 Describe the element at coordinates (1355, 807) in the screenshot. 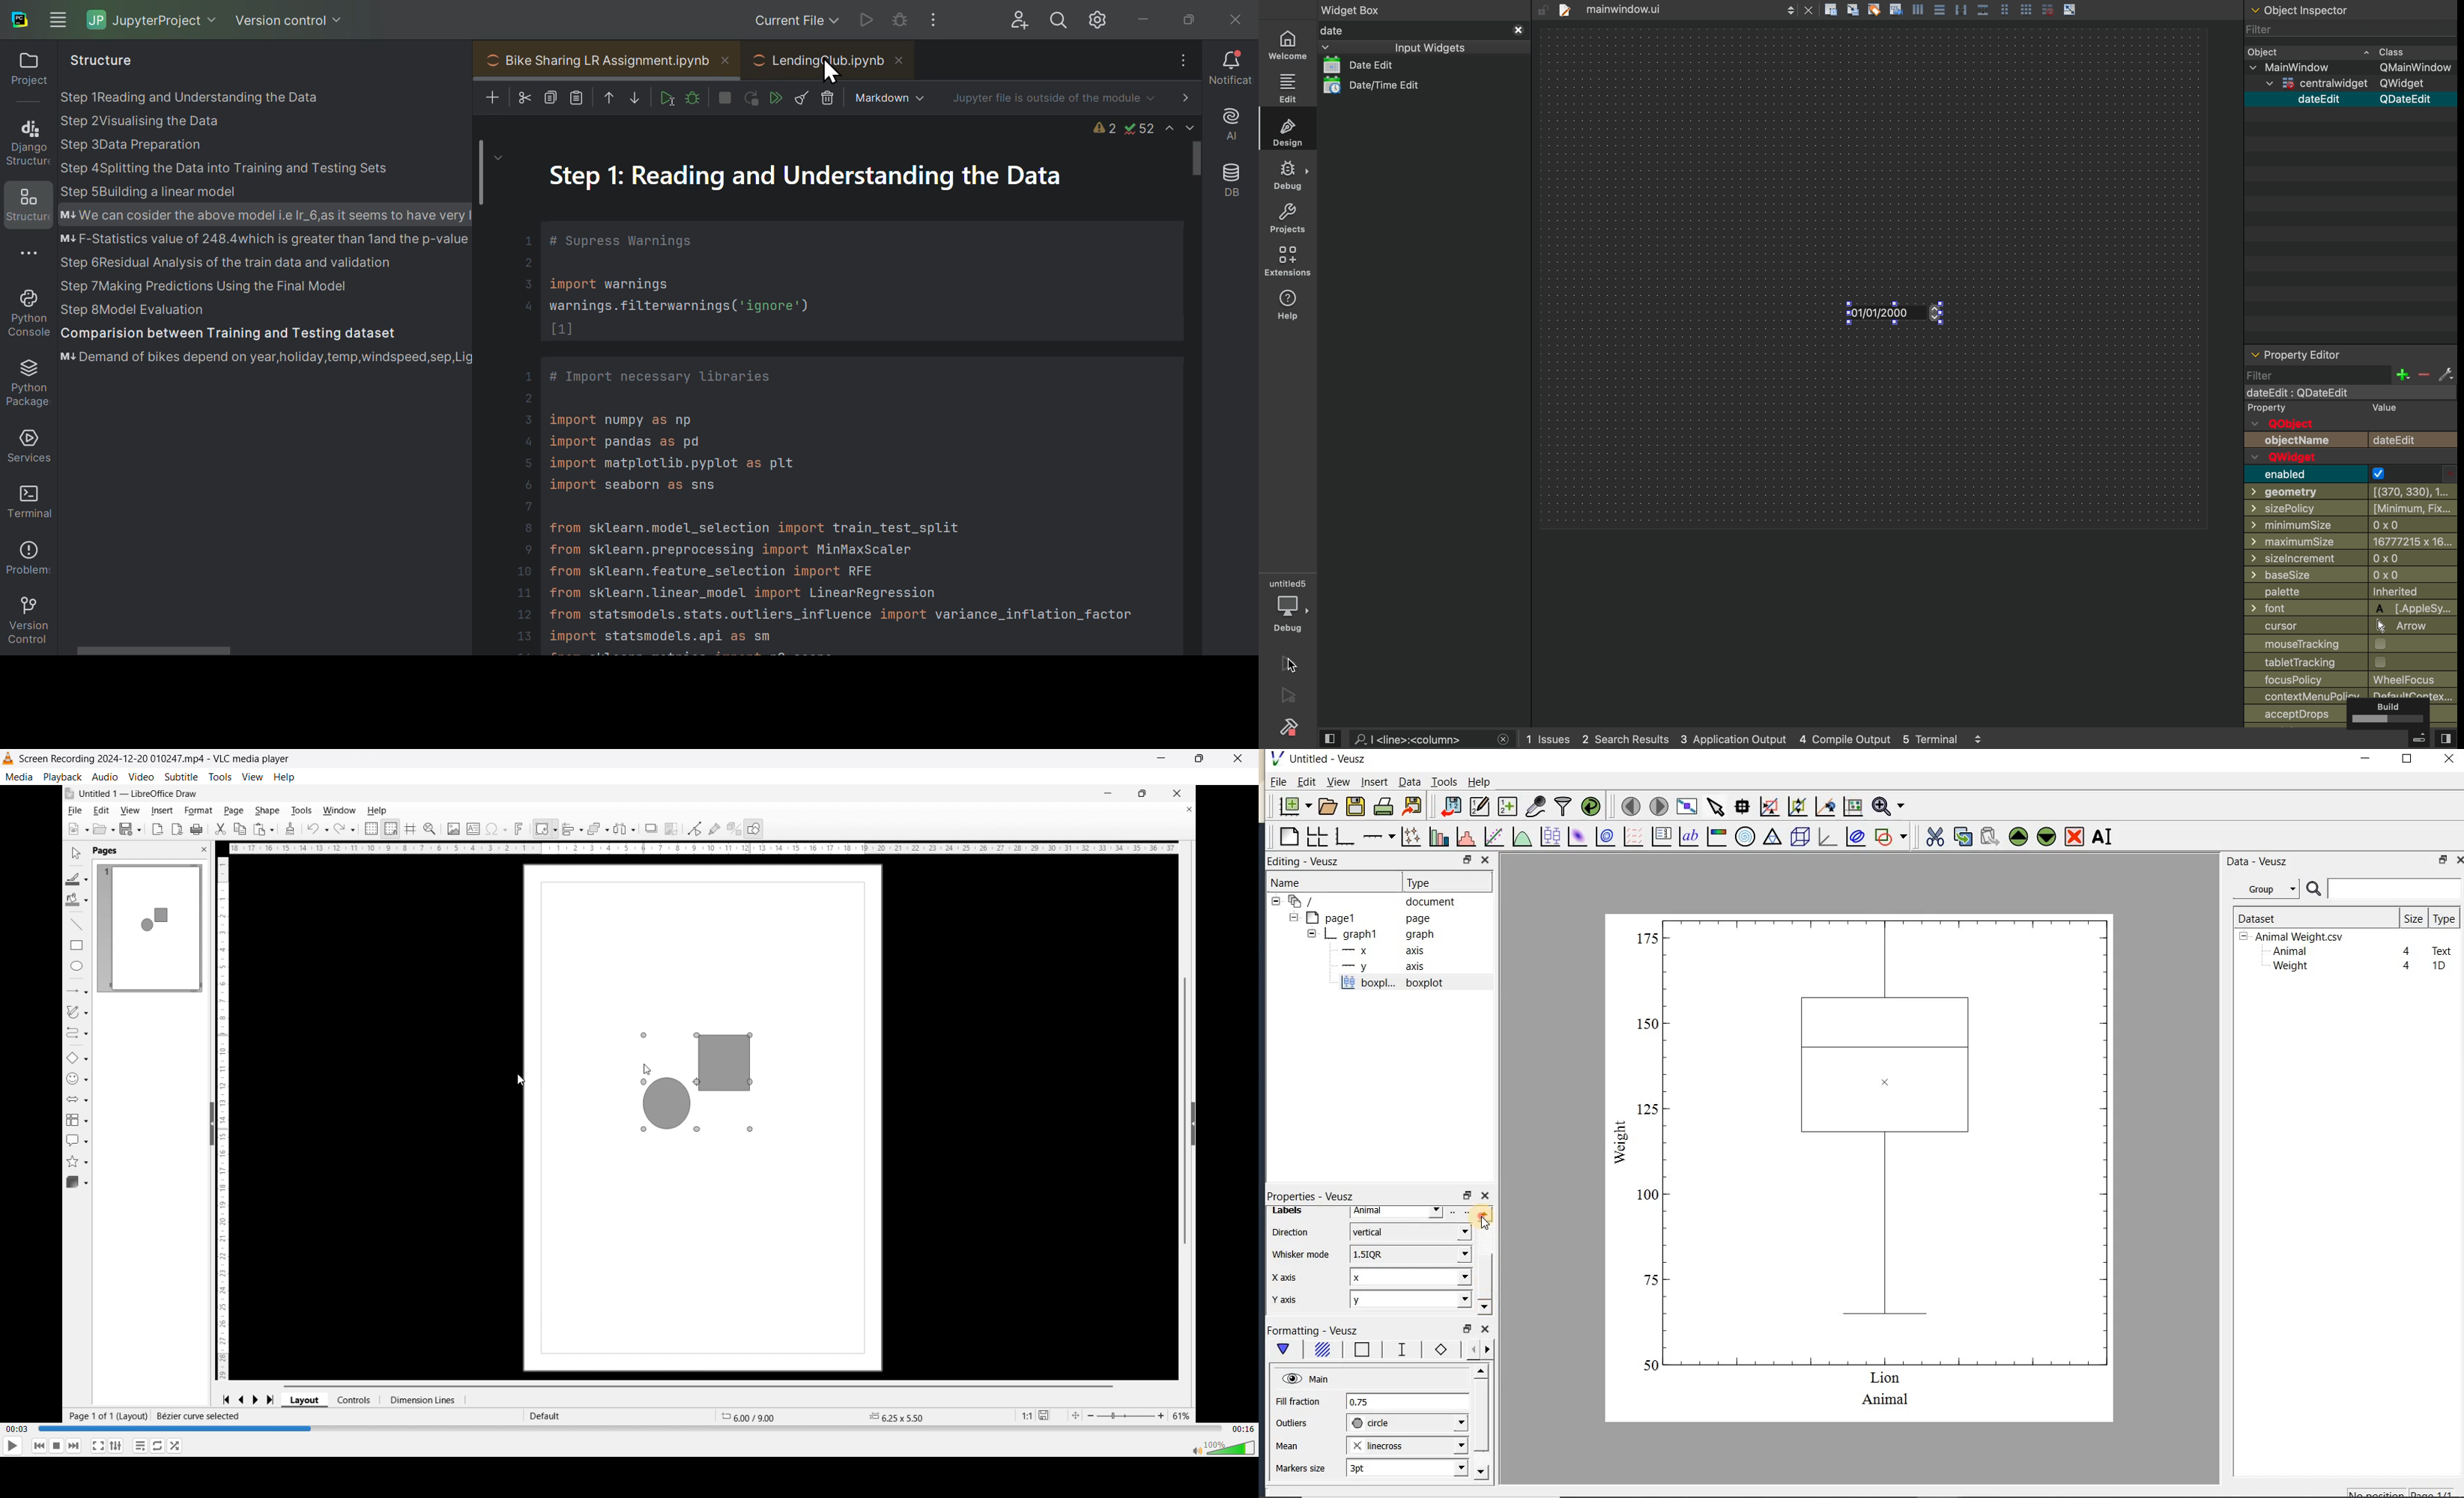

I see `save the document` at that location.